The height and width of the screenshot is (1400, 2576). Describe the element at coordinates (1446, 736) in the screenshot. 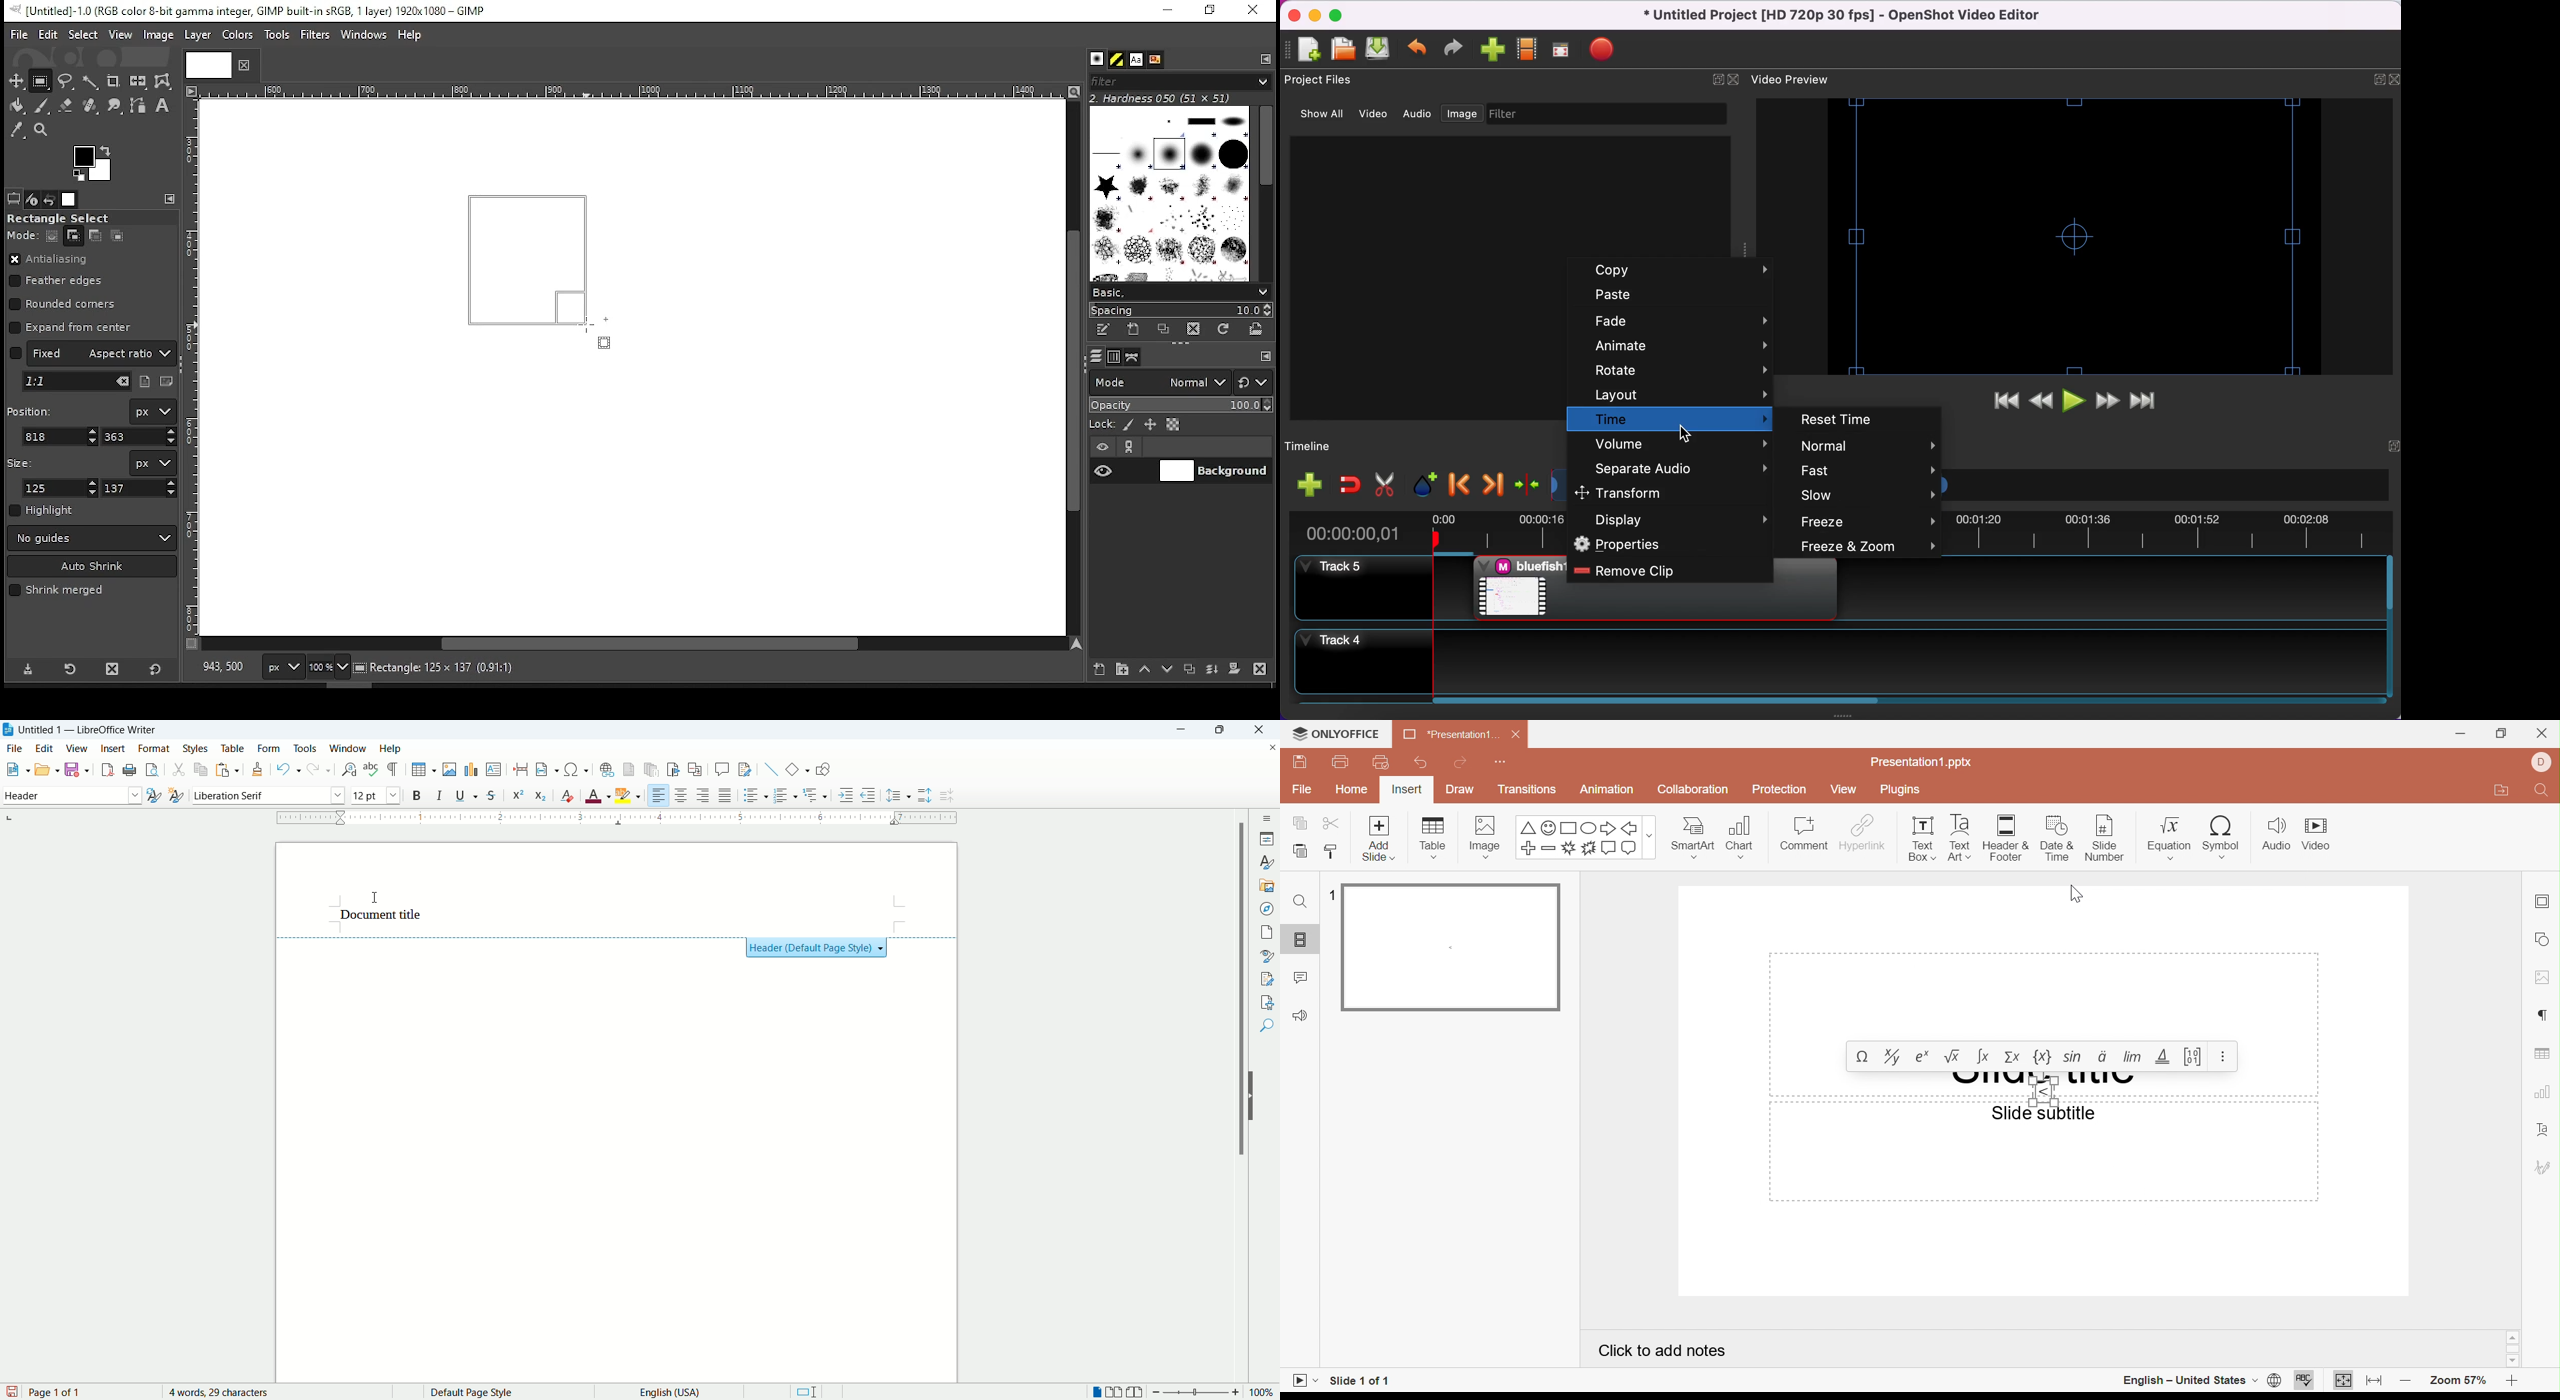

I see `Presentation1` at that location.